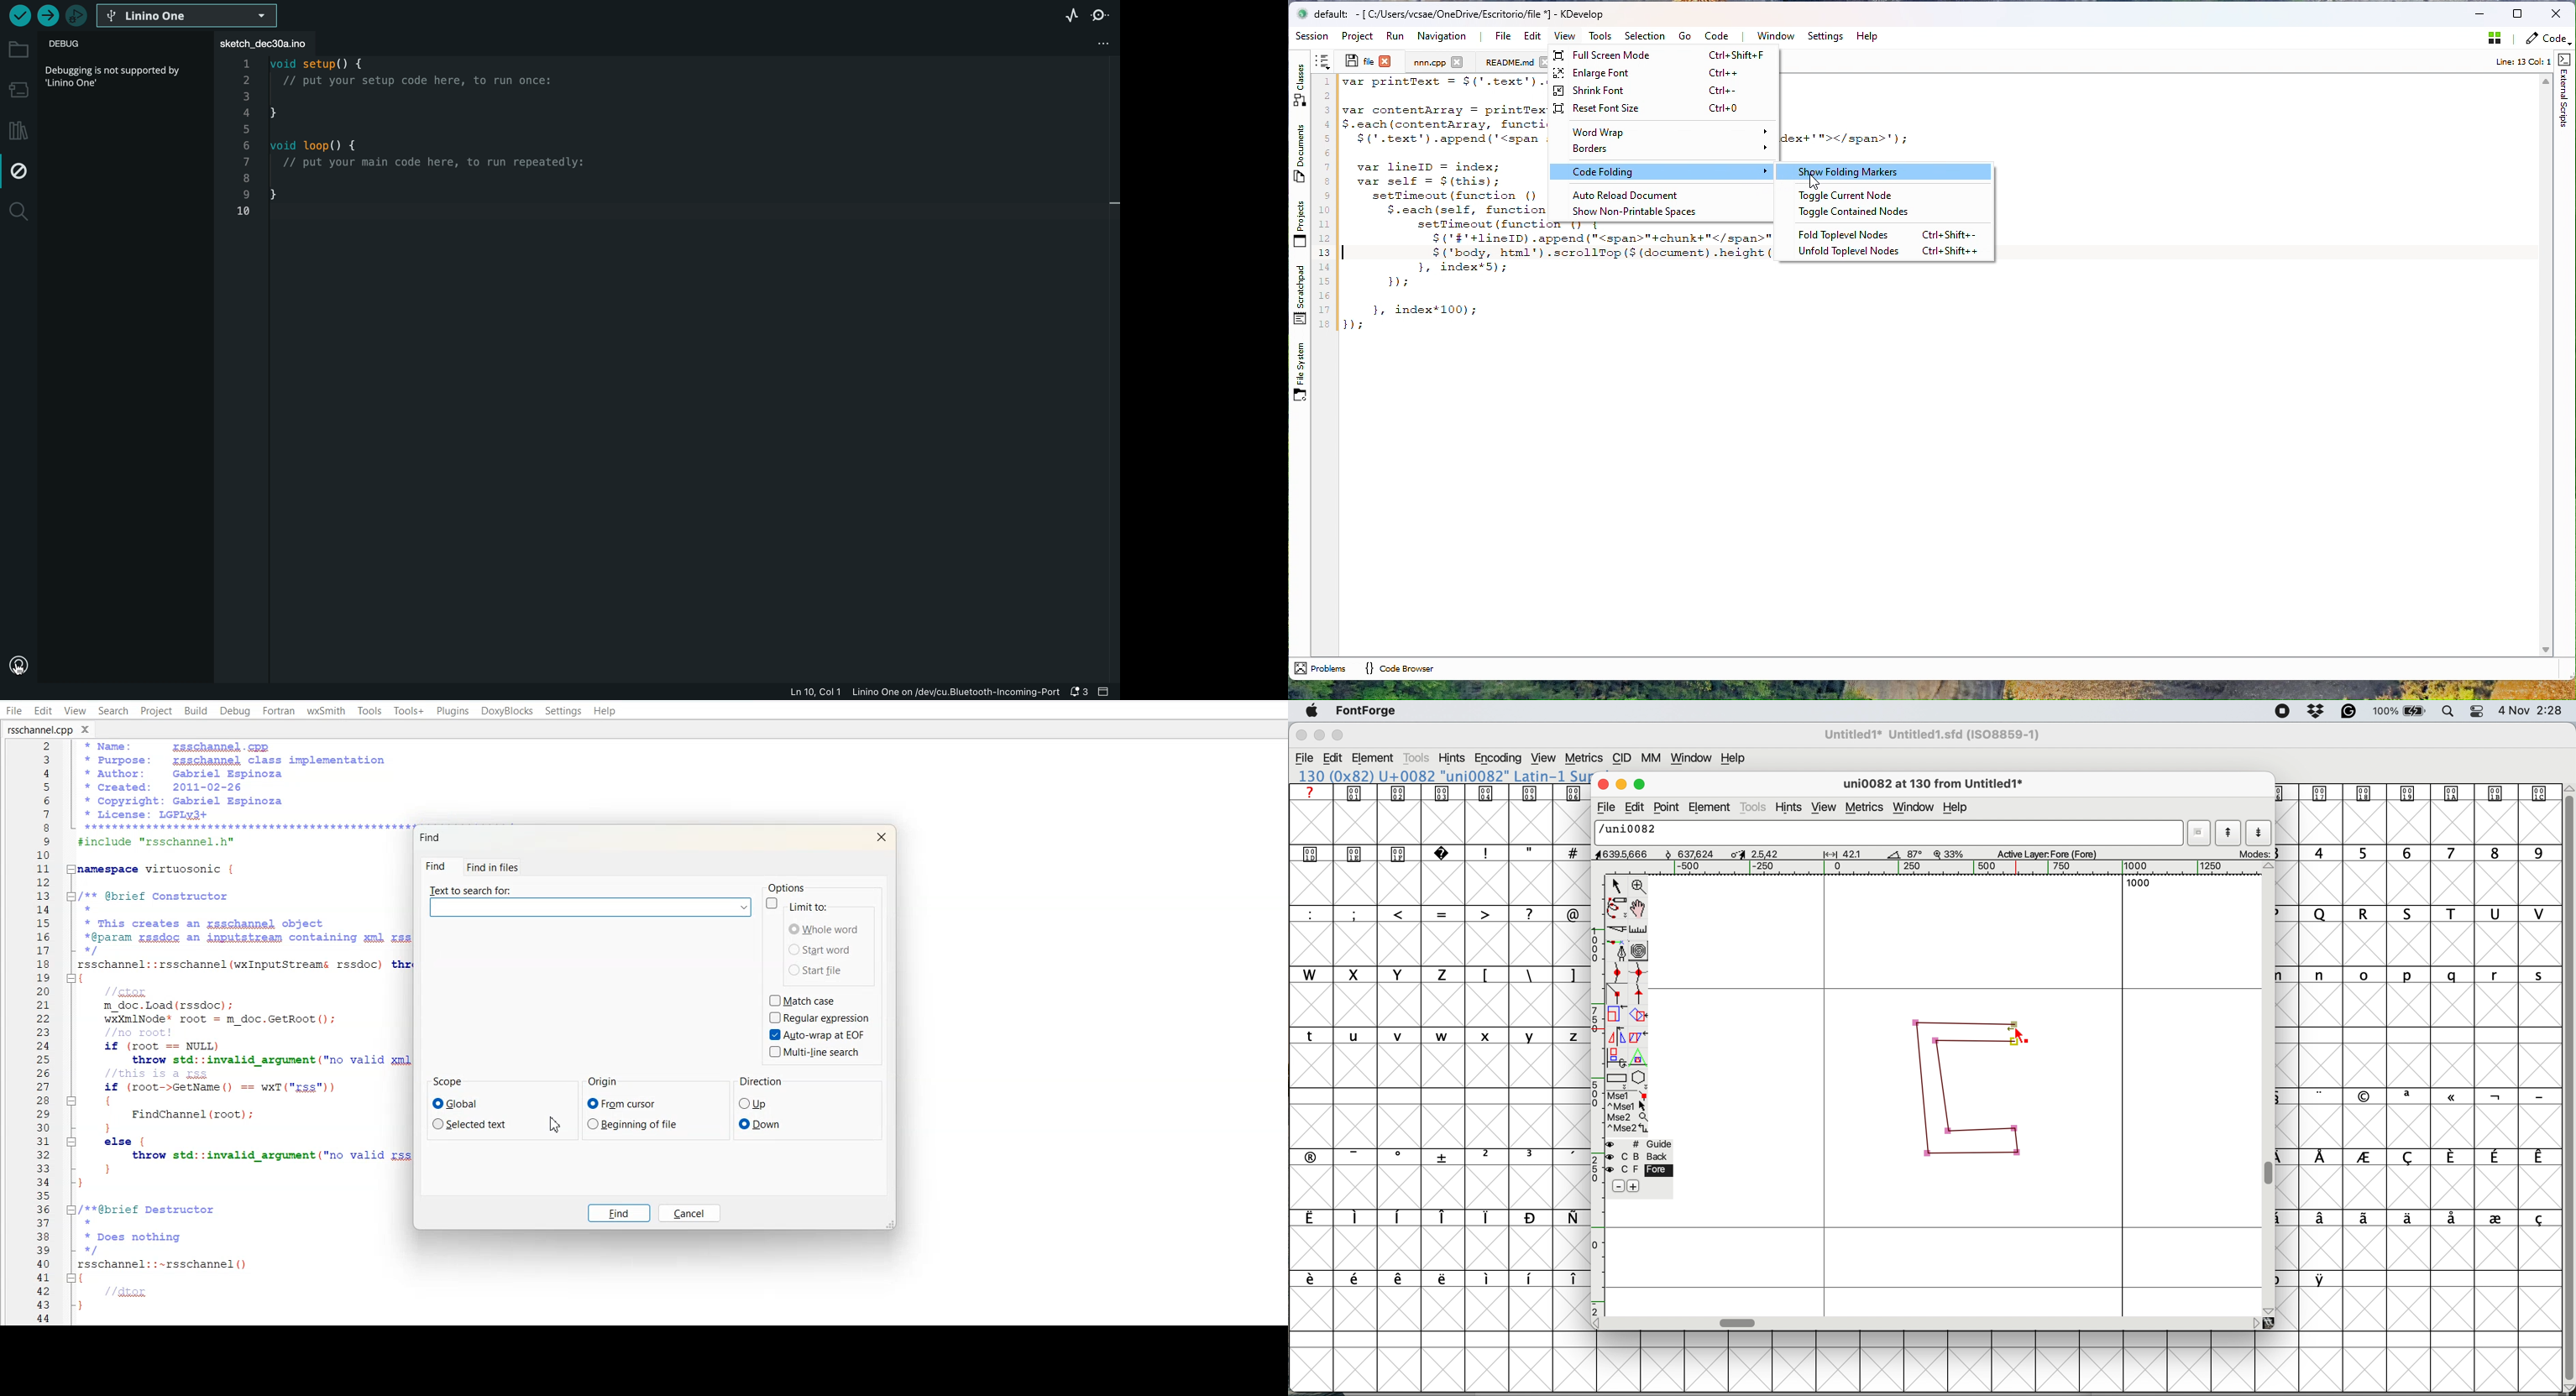 This screenshot has width=2576, height=1400. What do you see at coordinates (116, 75) in the screenshot?
I see `description` at bounding box center [116, 75].